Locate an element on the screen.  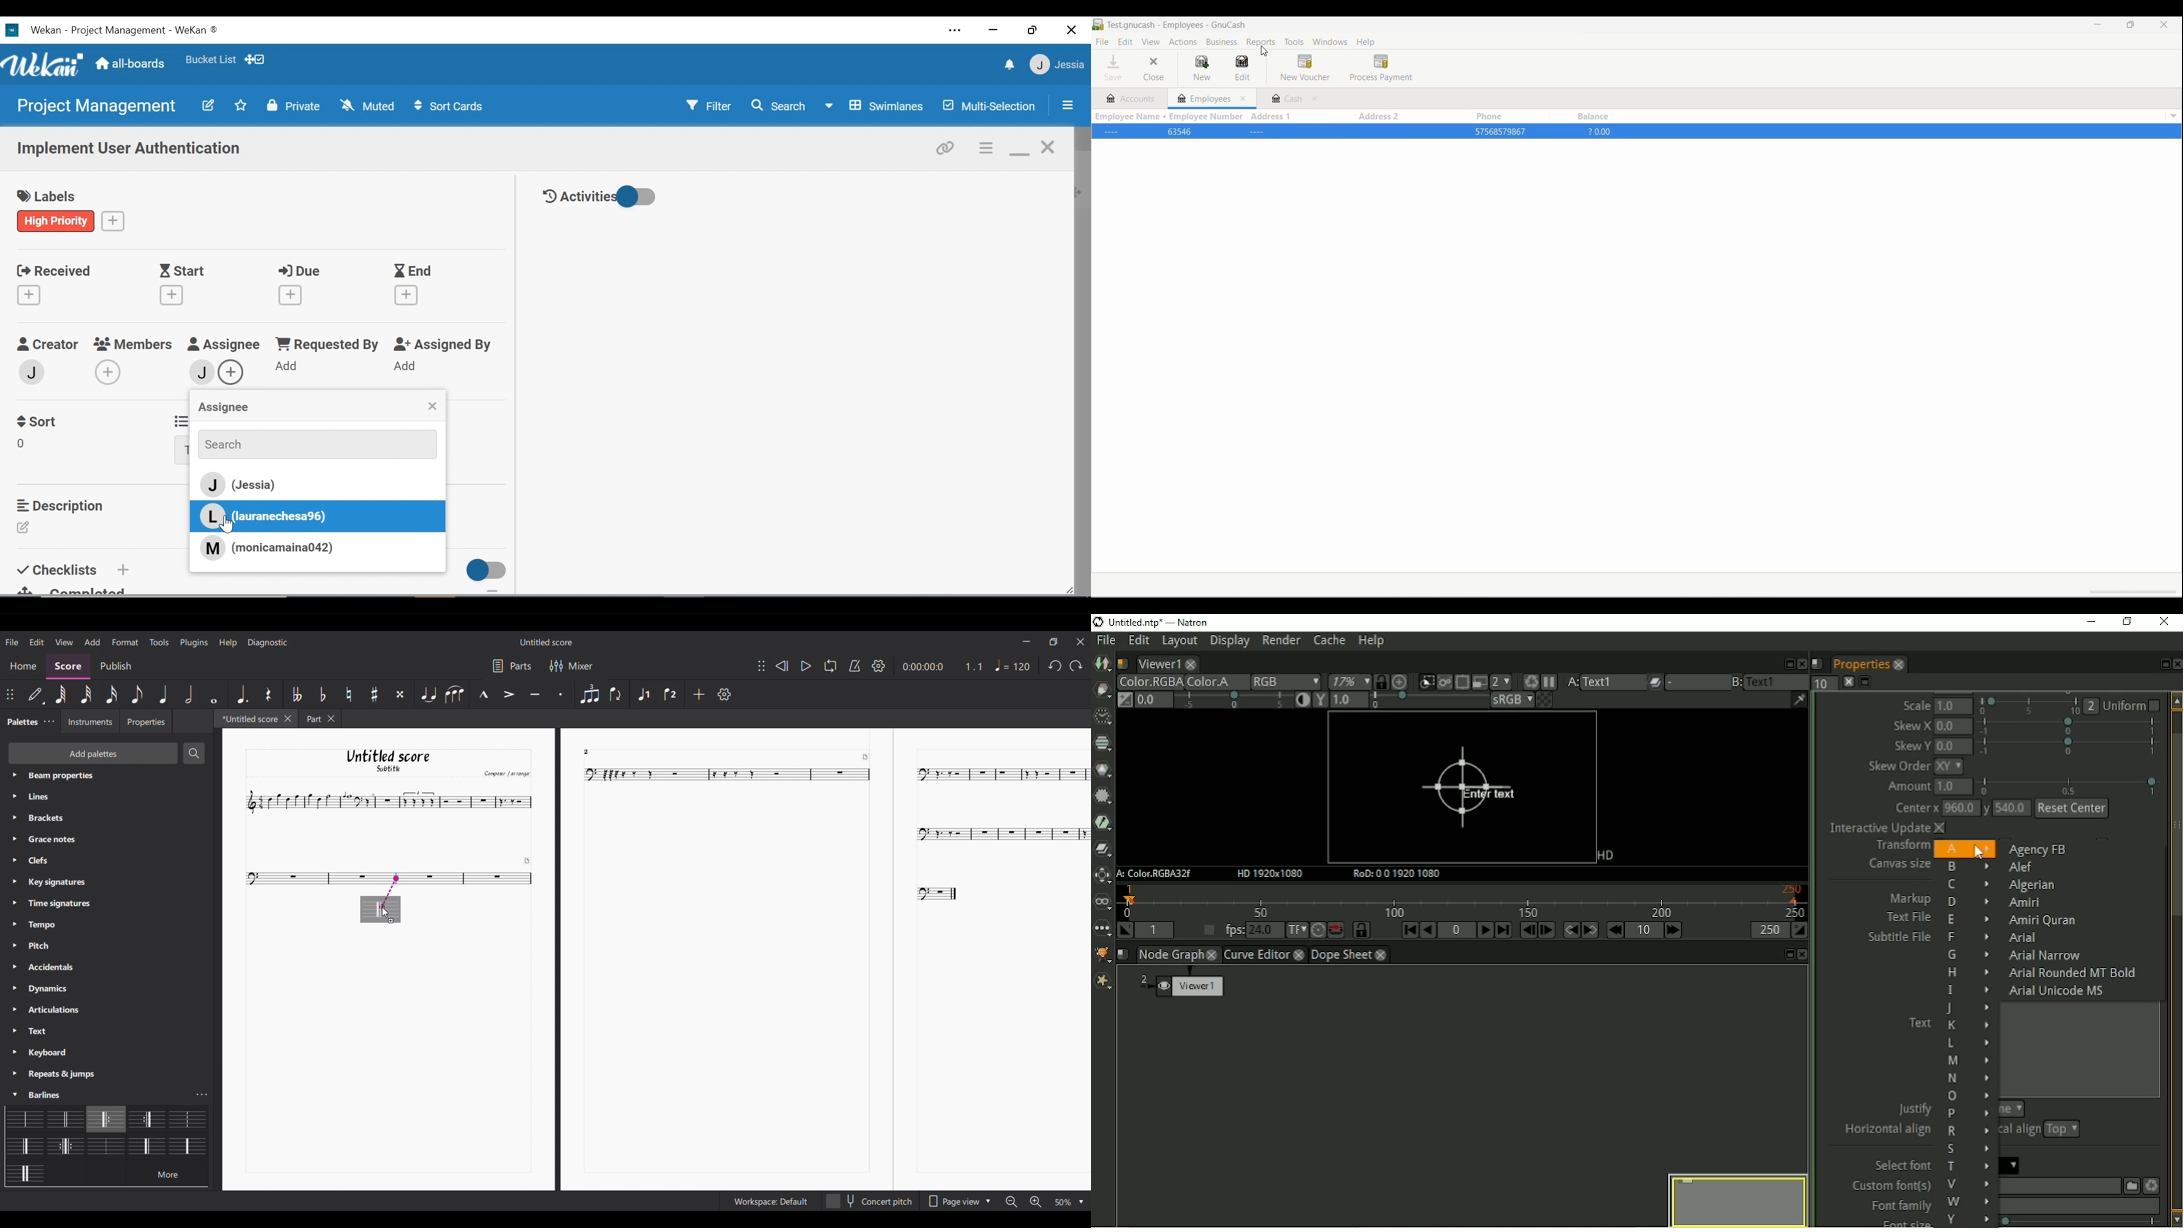
Tempo is located at coordinates (1013, 665).